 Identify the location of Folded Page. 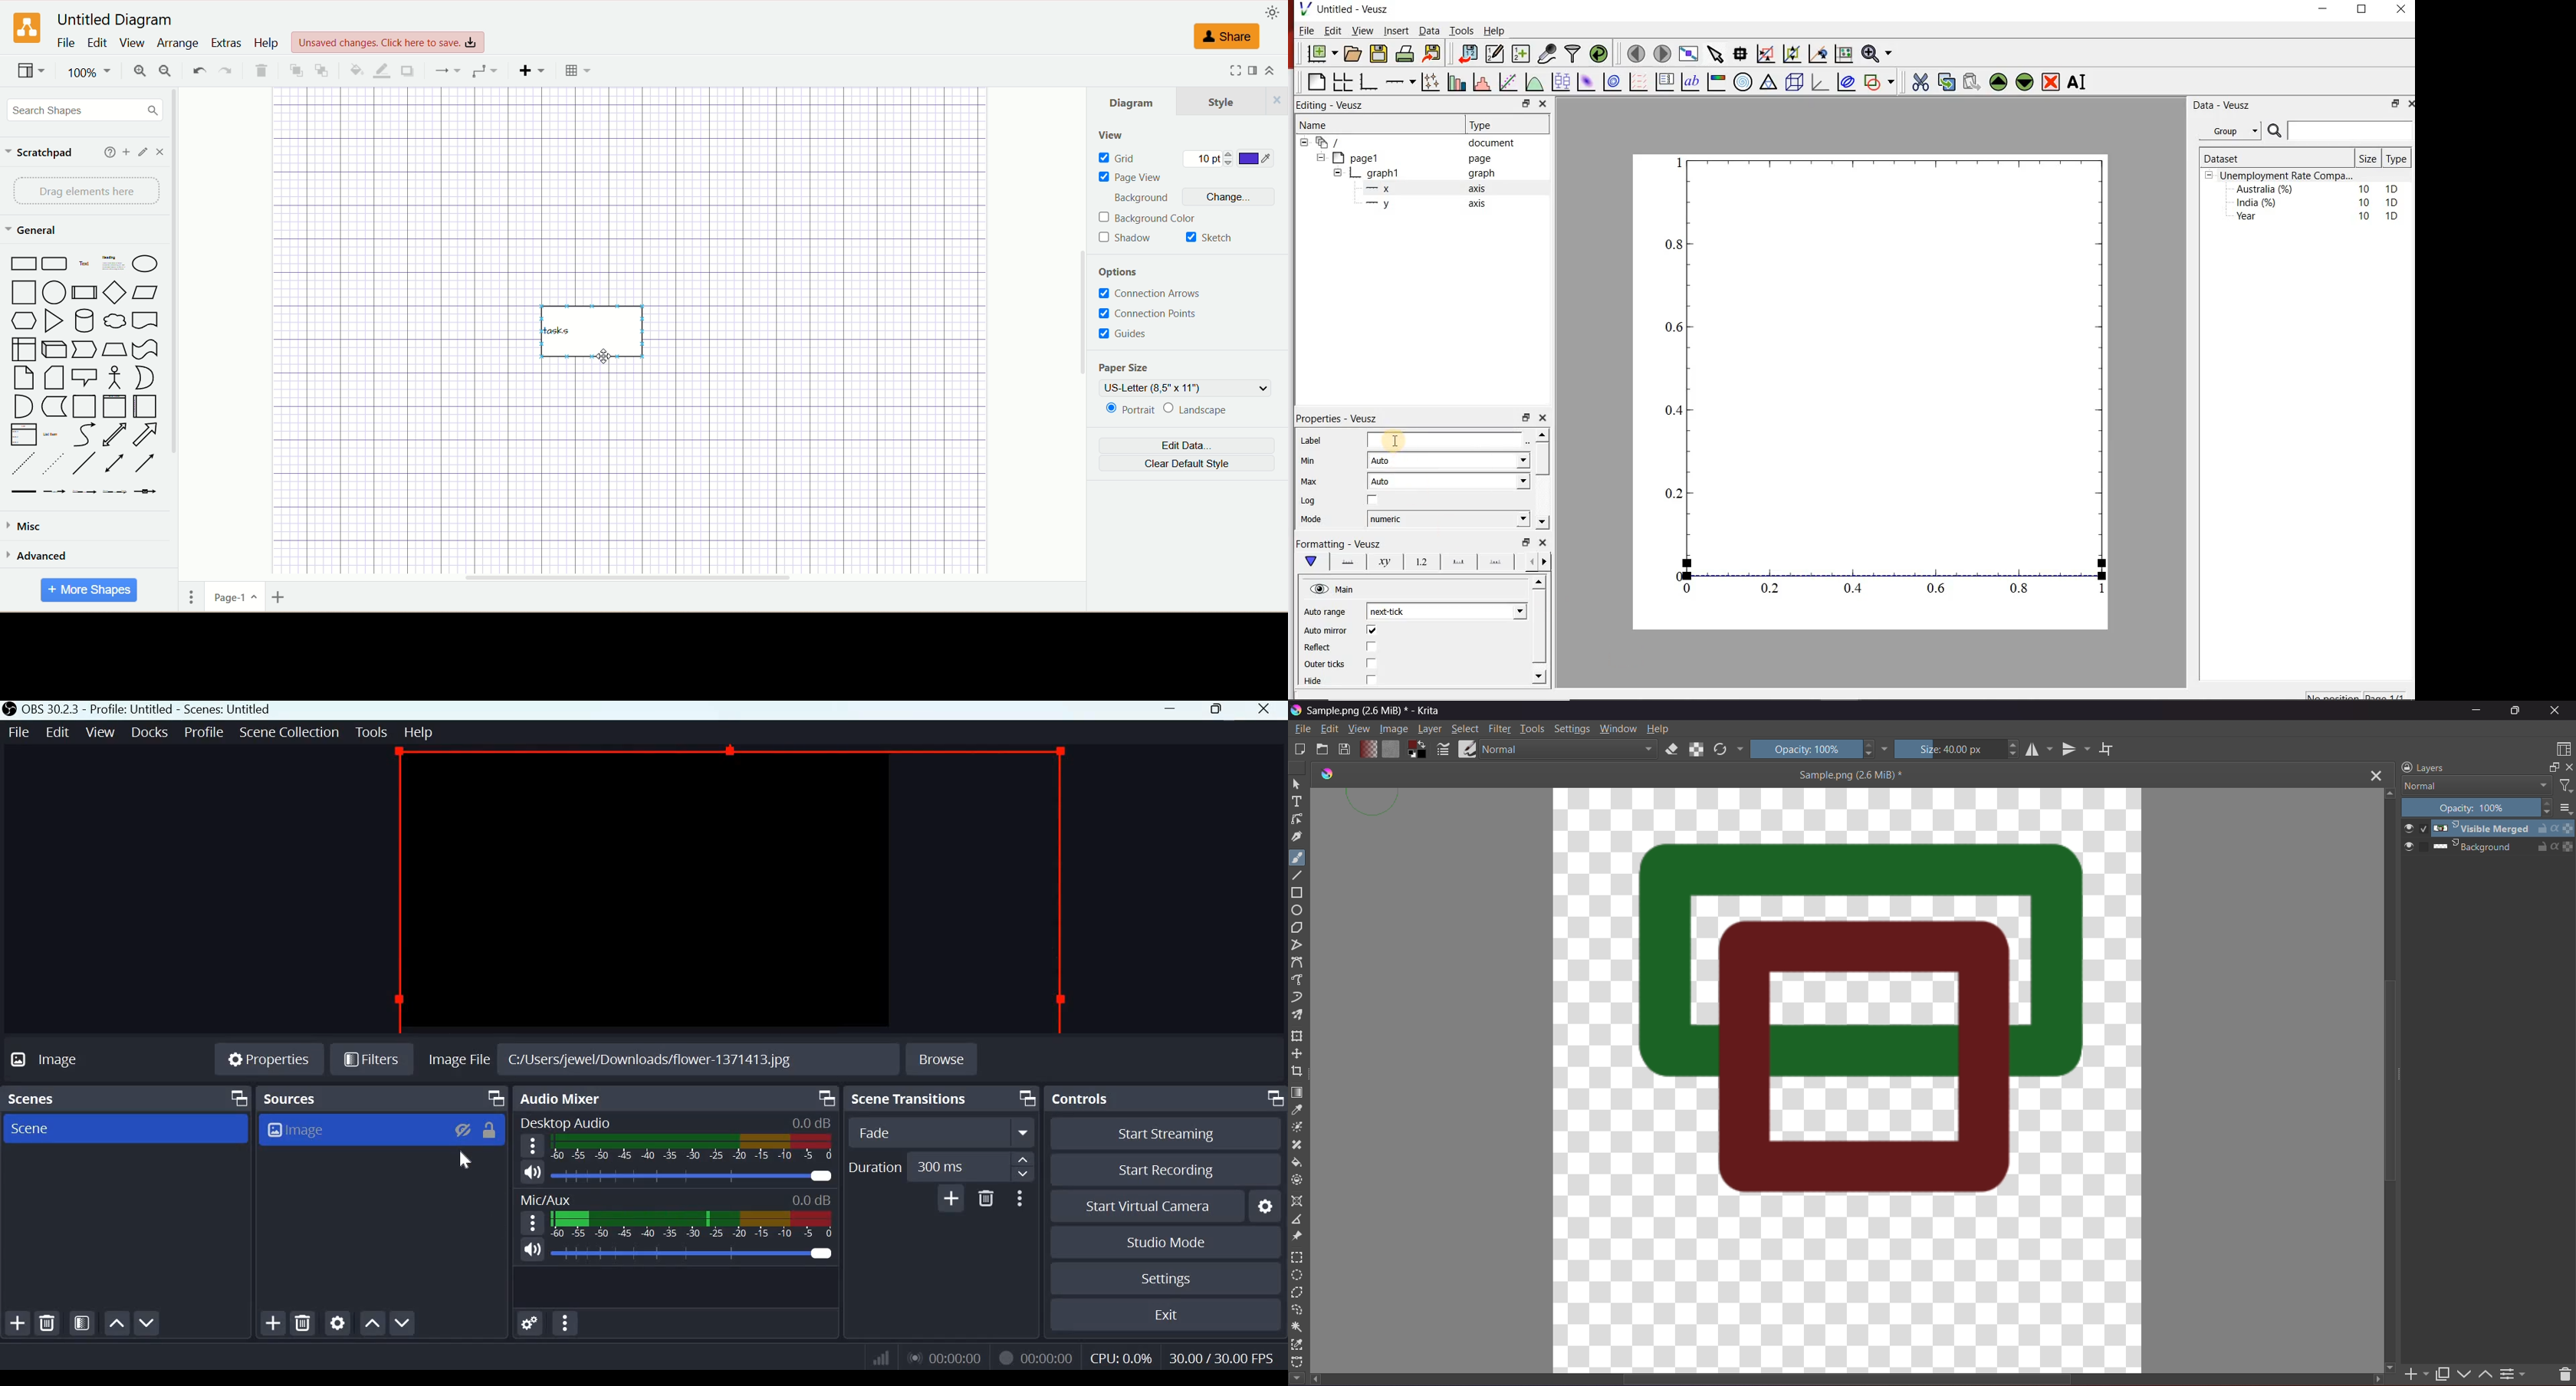
(54, 379).